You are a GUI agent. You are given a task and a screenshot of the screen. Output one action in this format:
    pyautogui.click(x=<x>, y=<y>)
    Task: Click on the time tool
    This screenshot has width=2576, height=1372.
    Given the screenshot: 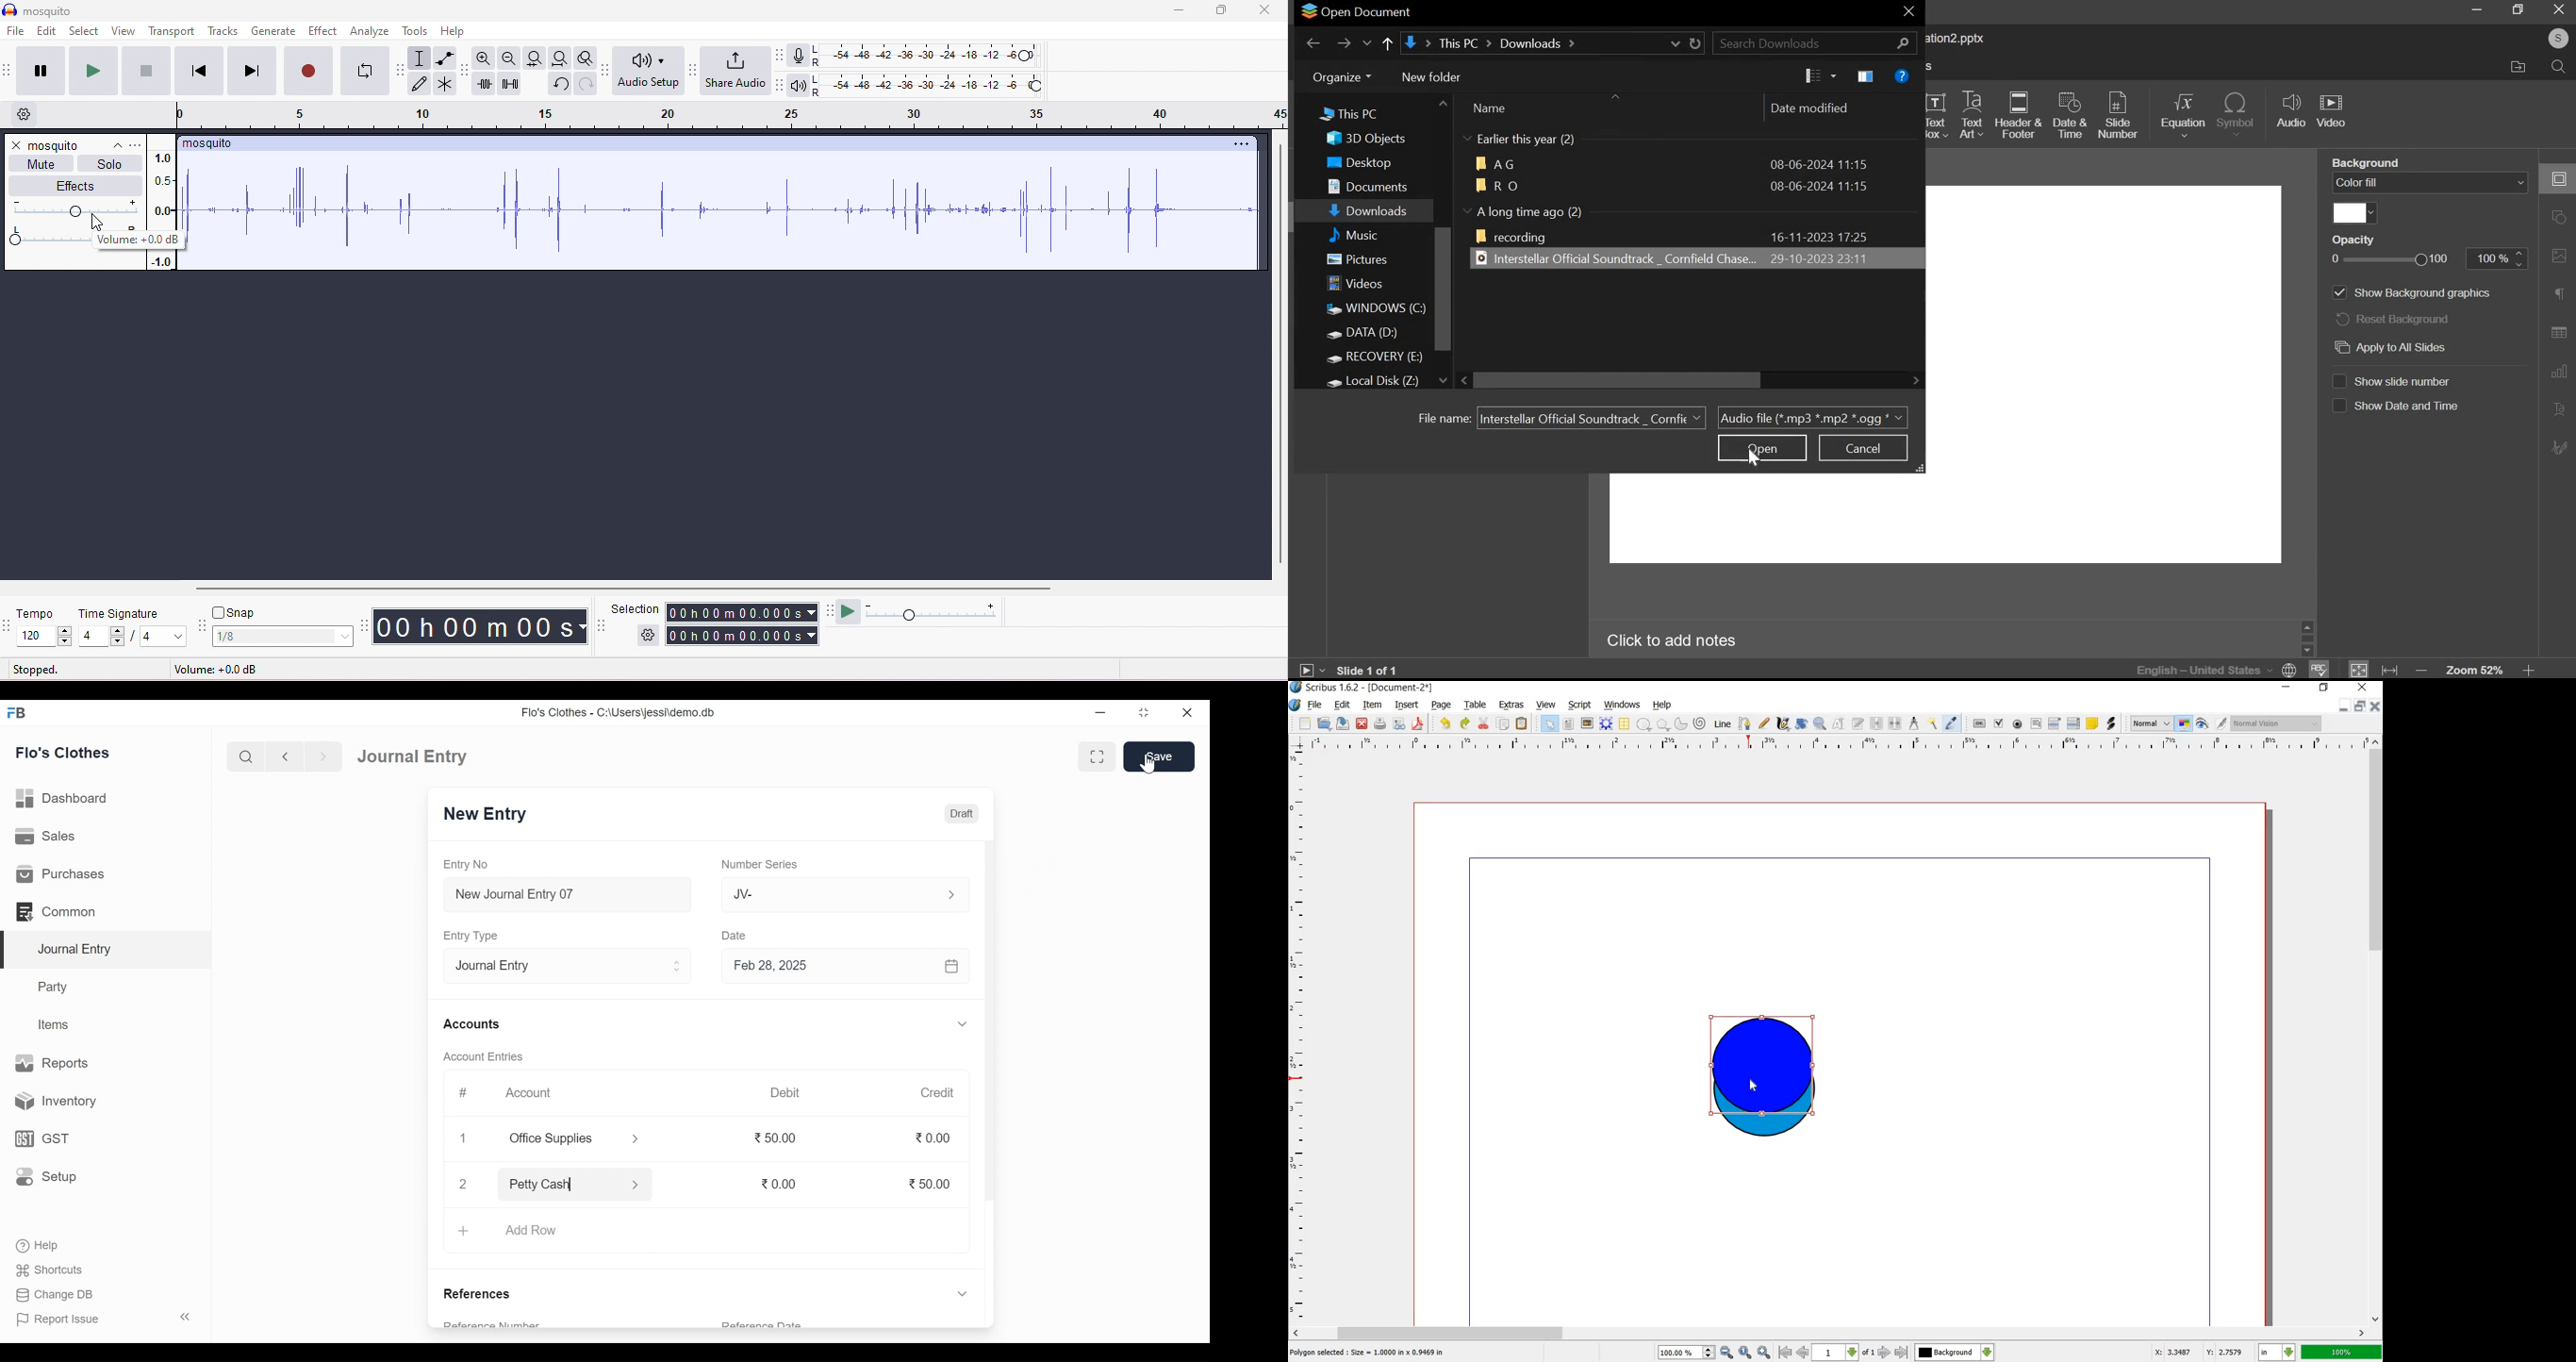 What is the action you would take?
    pyautogui.click(x=366, y=624)
    